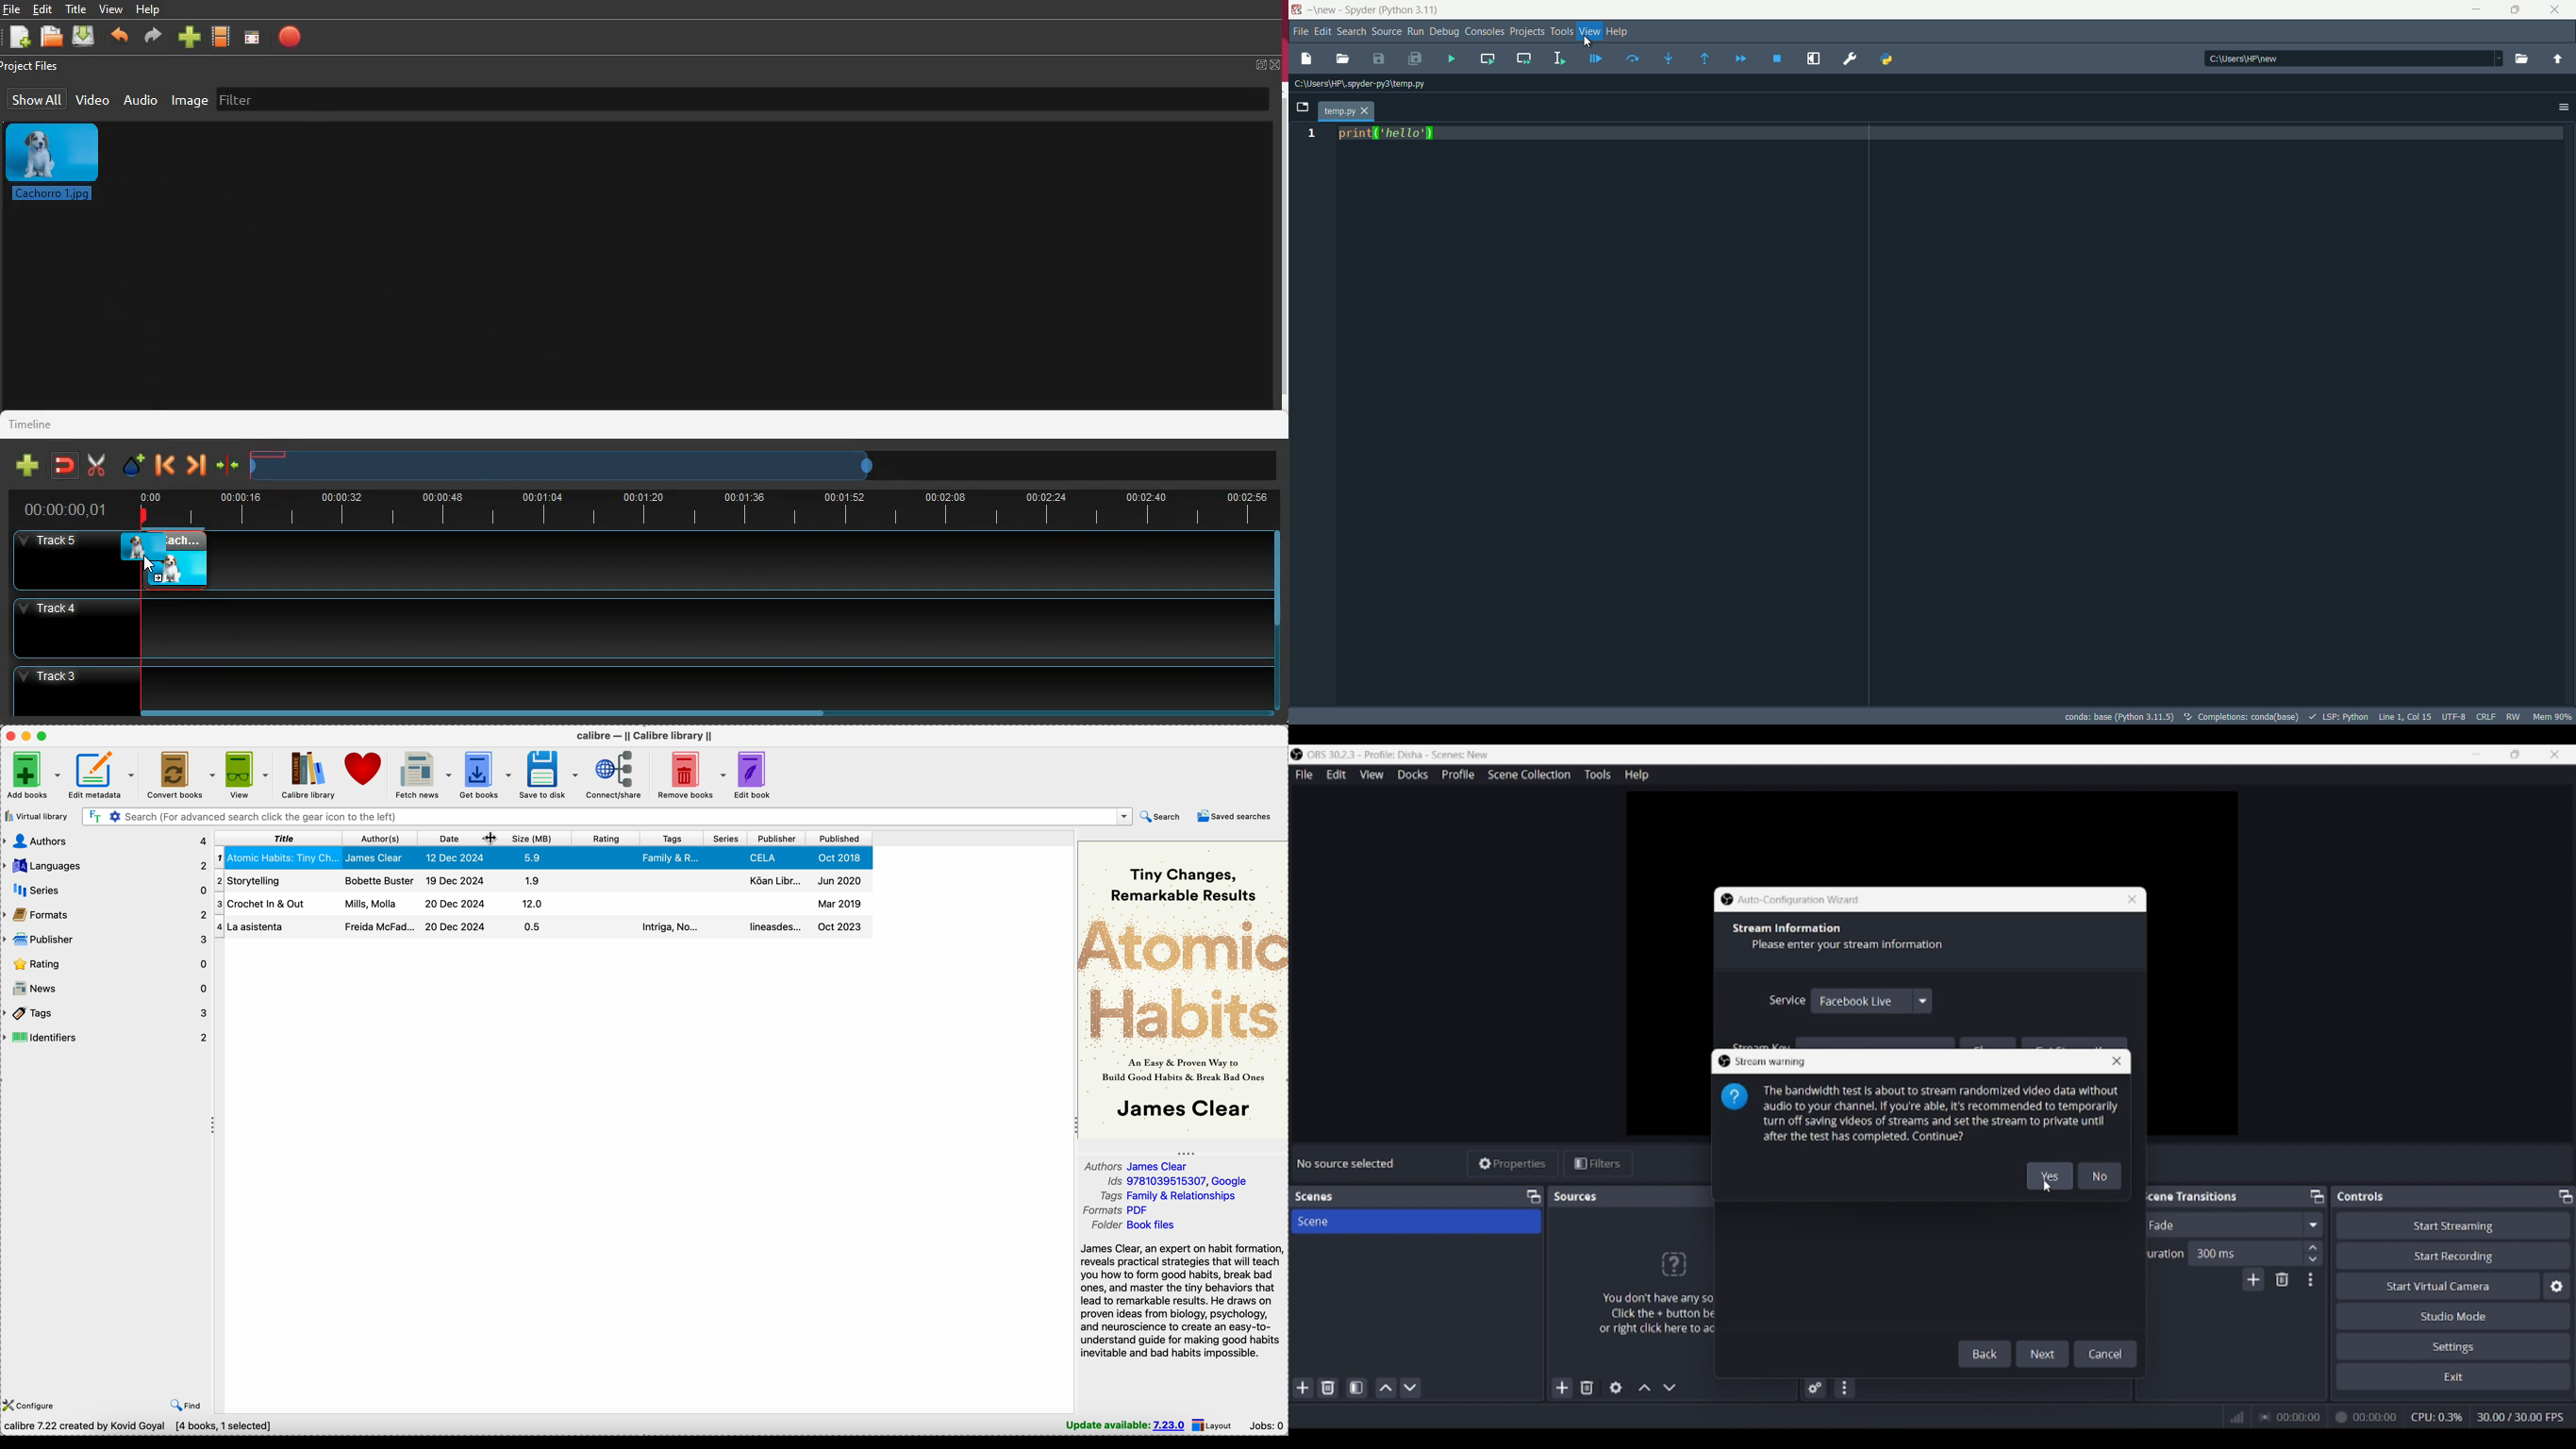 The height and width of the screenshot is (1456, 2576). What do you see at coordinates (1844, 1388) in the screenshot?
I see `Audio mixer menu` at bounding box center [1844, 1388].